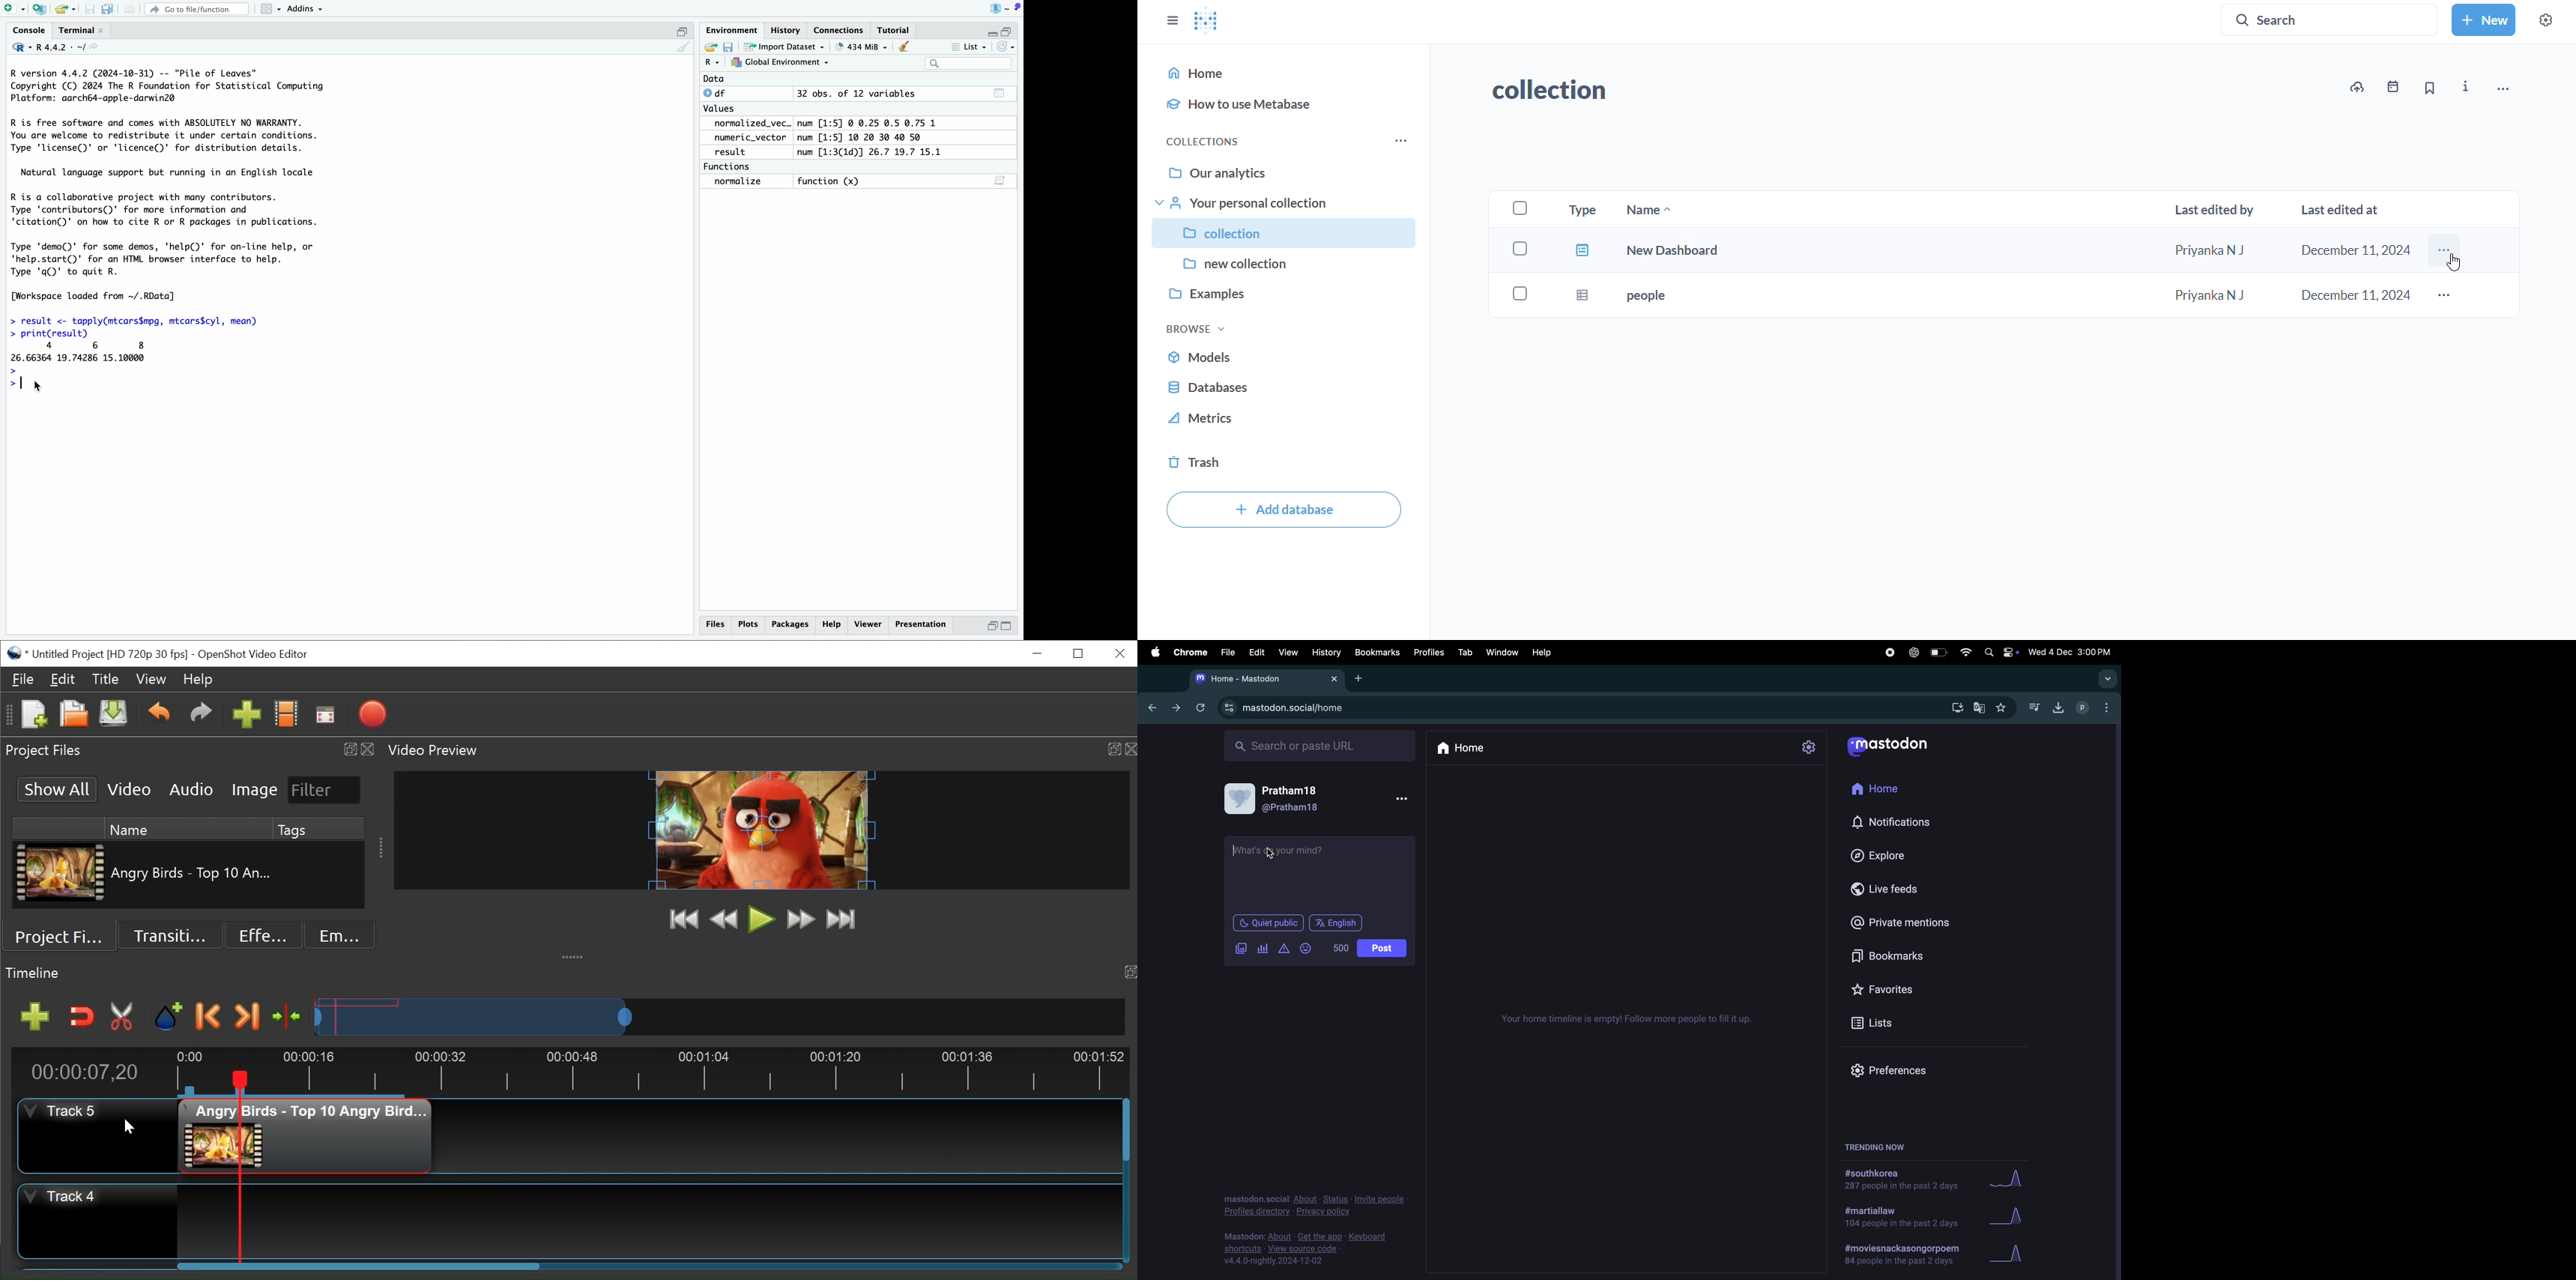  What do you see at coordinates (1888, 855) in the screenshot?
I see `Explore` at bounding box center [1888, 855].